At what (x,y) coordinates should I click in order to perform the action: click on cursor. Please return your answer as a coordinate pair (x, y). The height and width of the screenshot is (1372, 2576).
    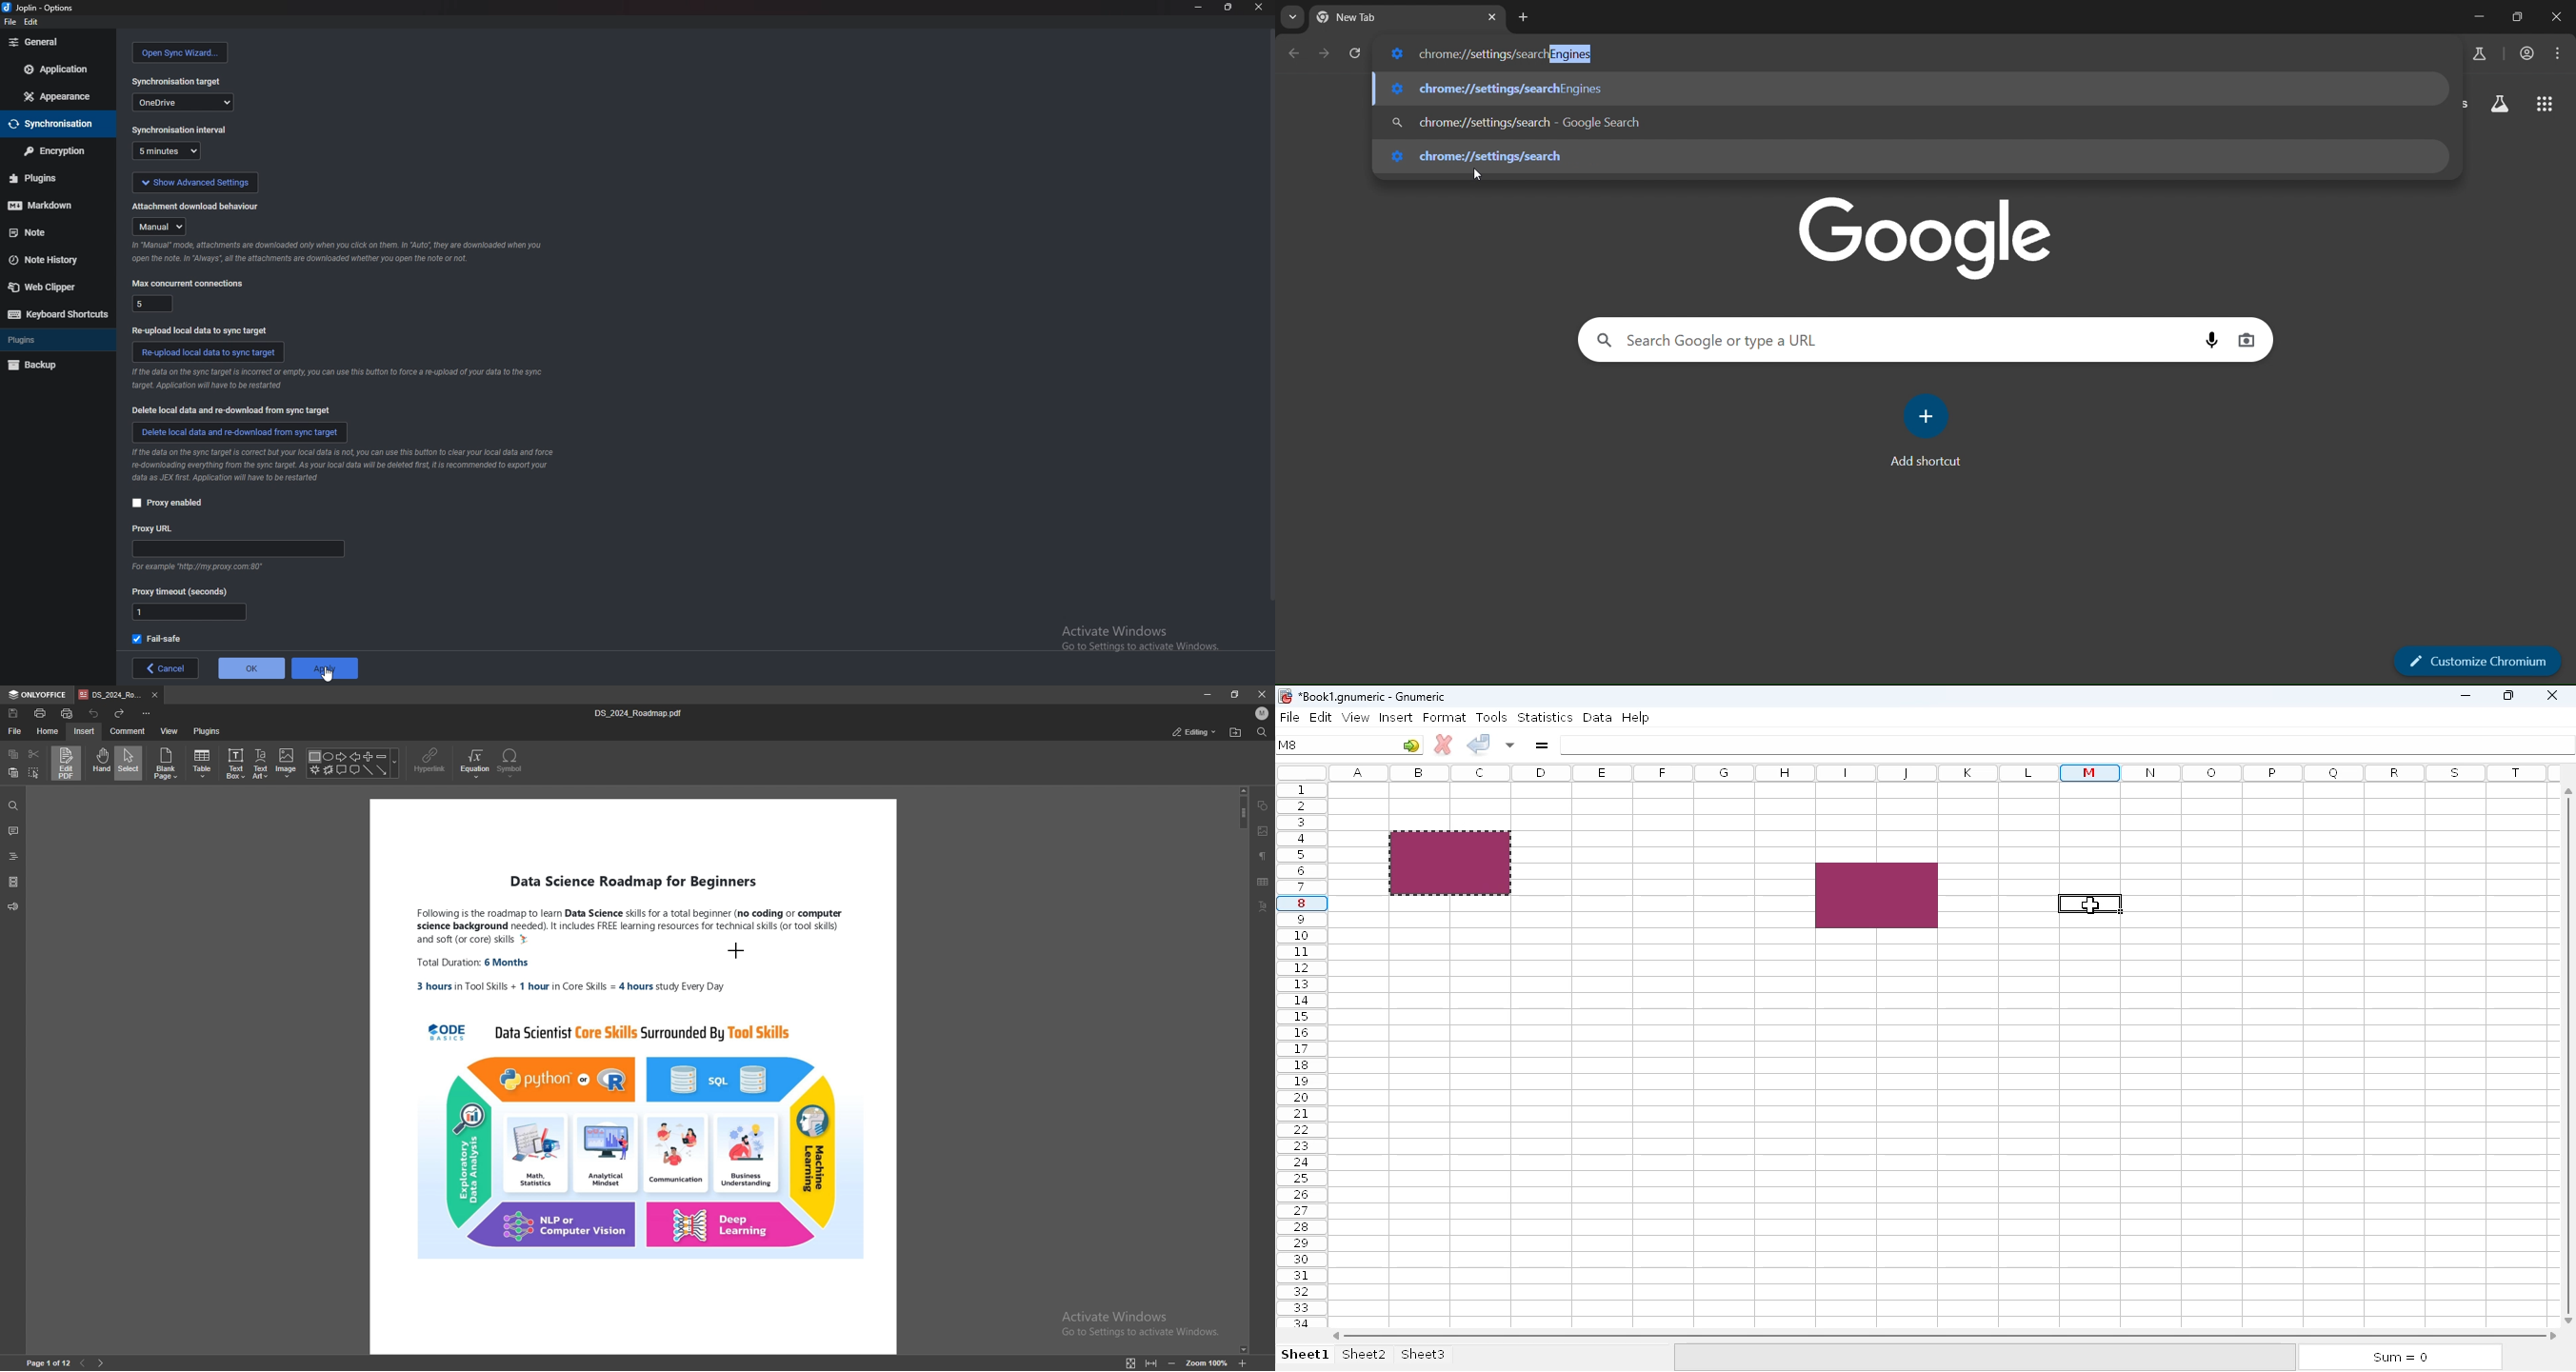
    Looking at the image, I should click on (2089, 904).